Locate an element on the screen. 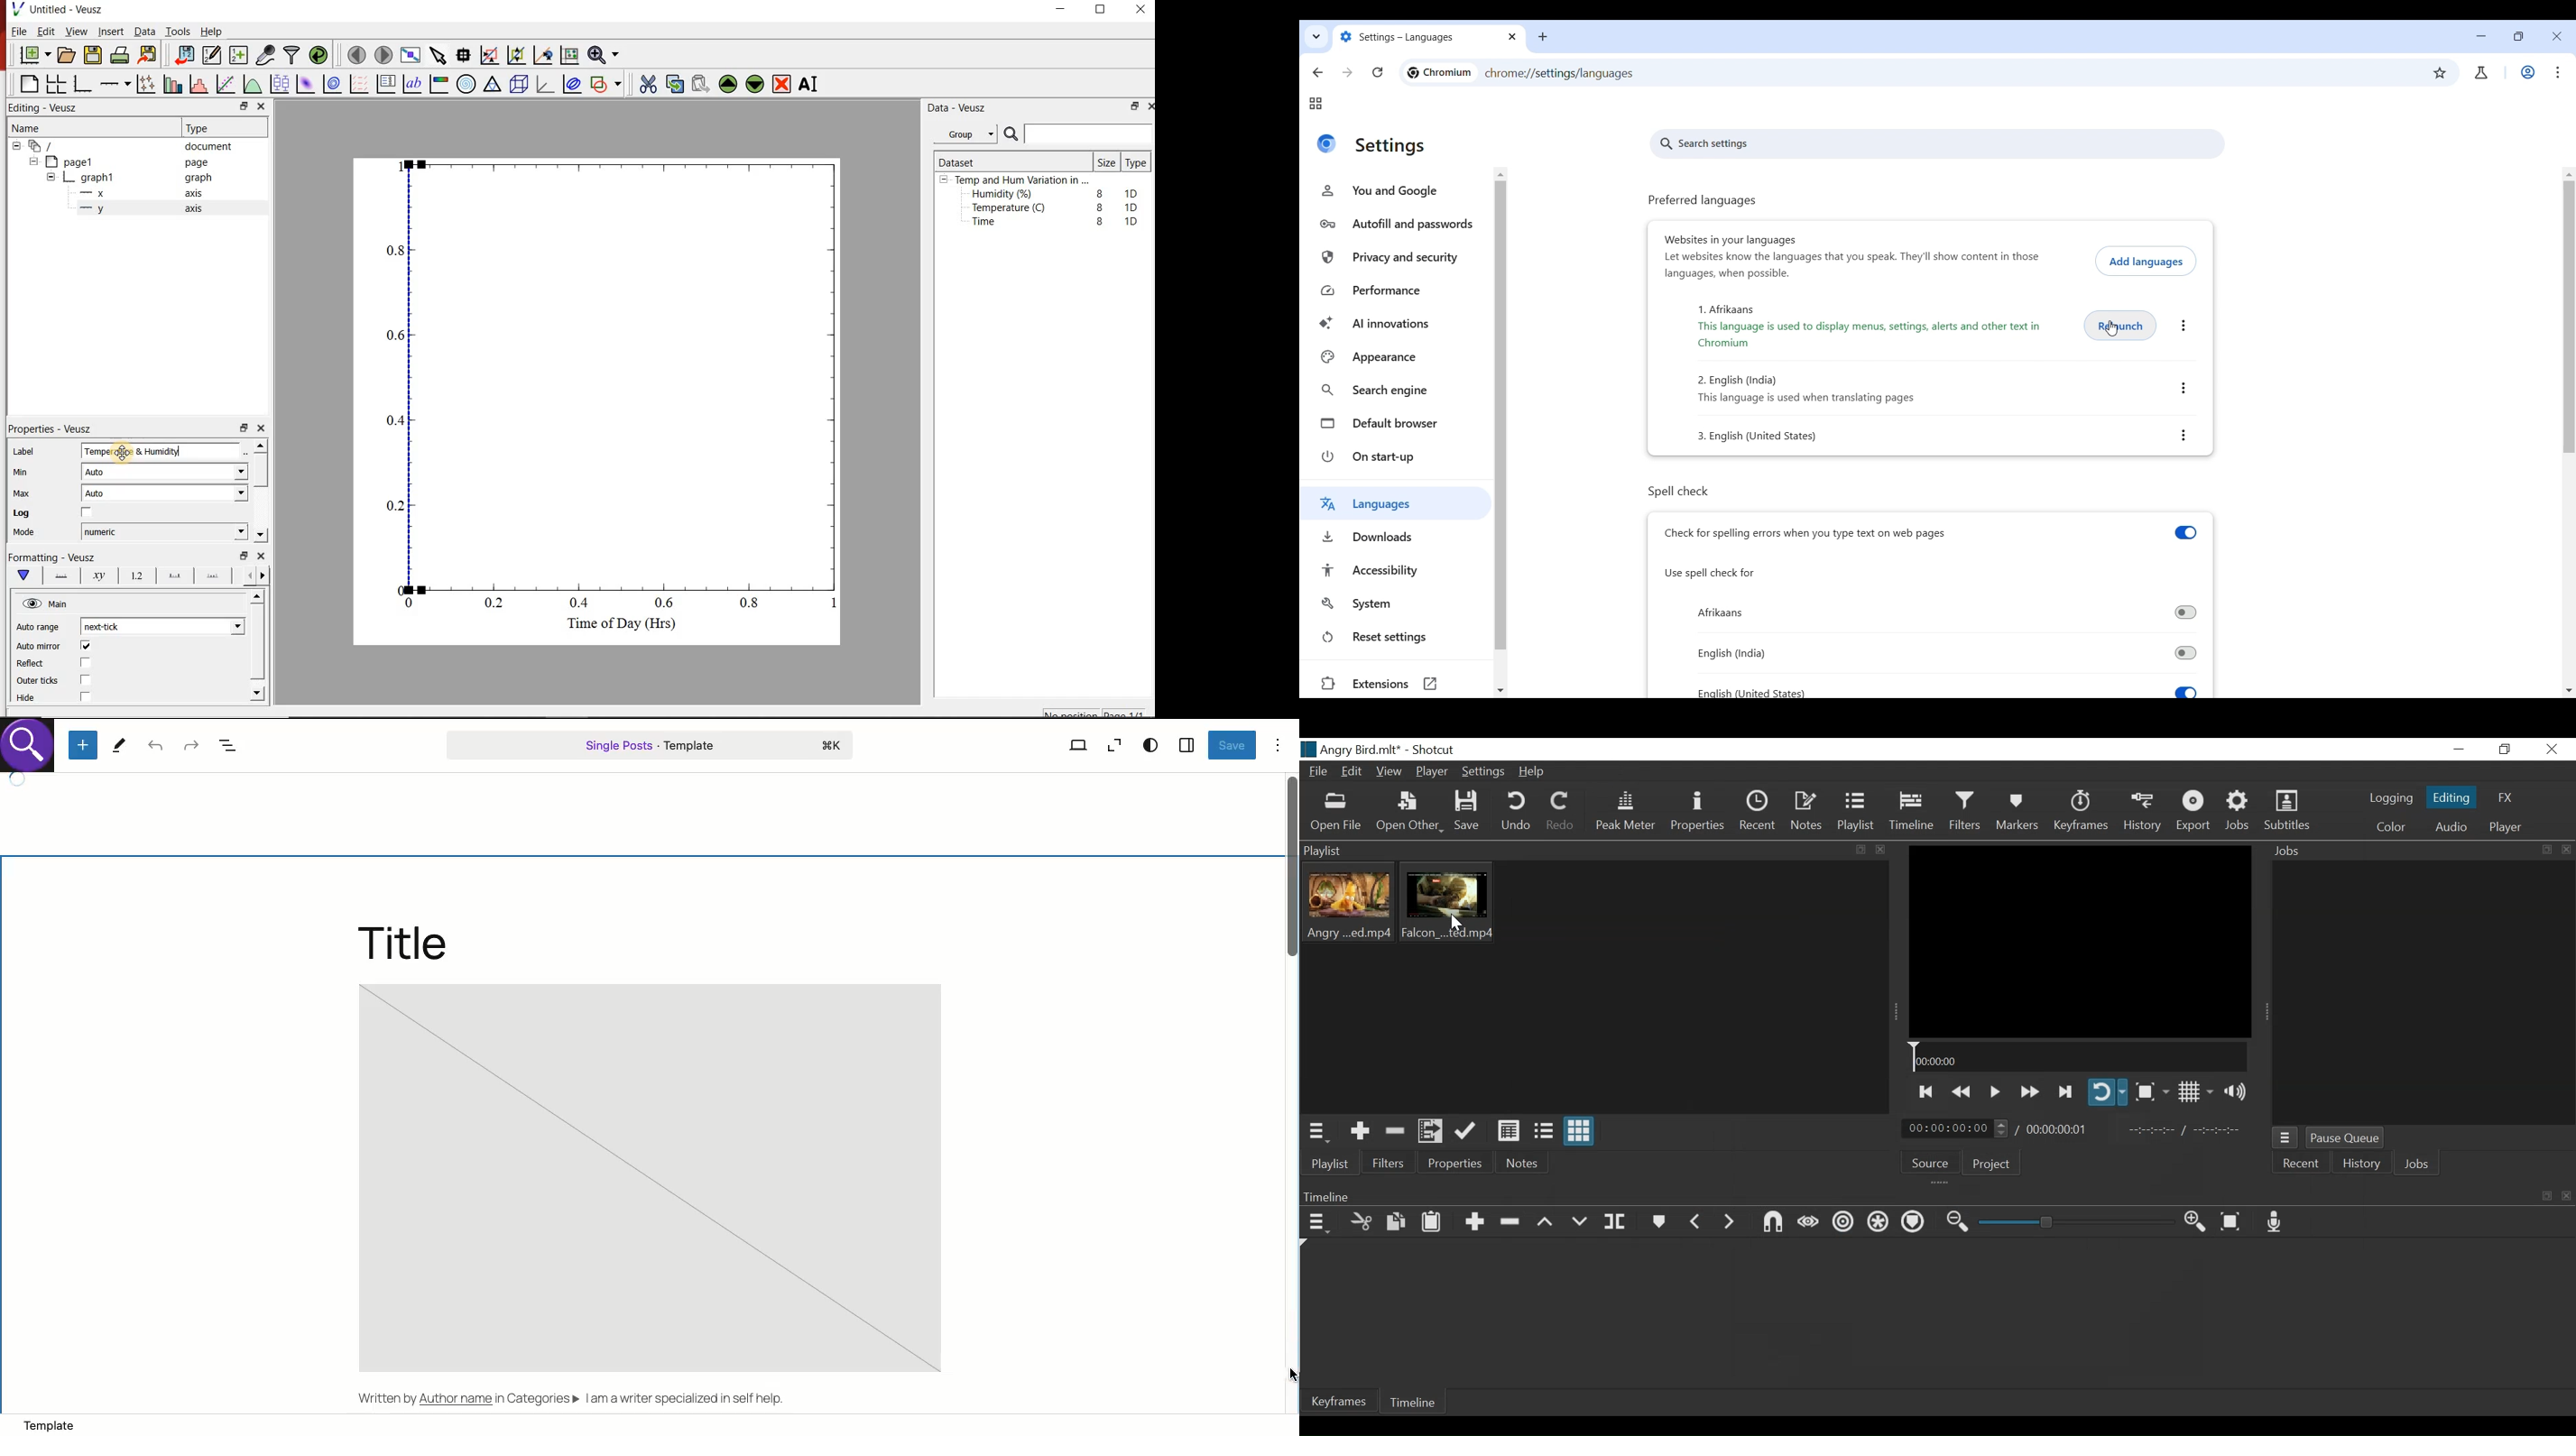 This screenshot has width=2576, height=1456. View is located at coordinates (76, 32).